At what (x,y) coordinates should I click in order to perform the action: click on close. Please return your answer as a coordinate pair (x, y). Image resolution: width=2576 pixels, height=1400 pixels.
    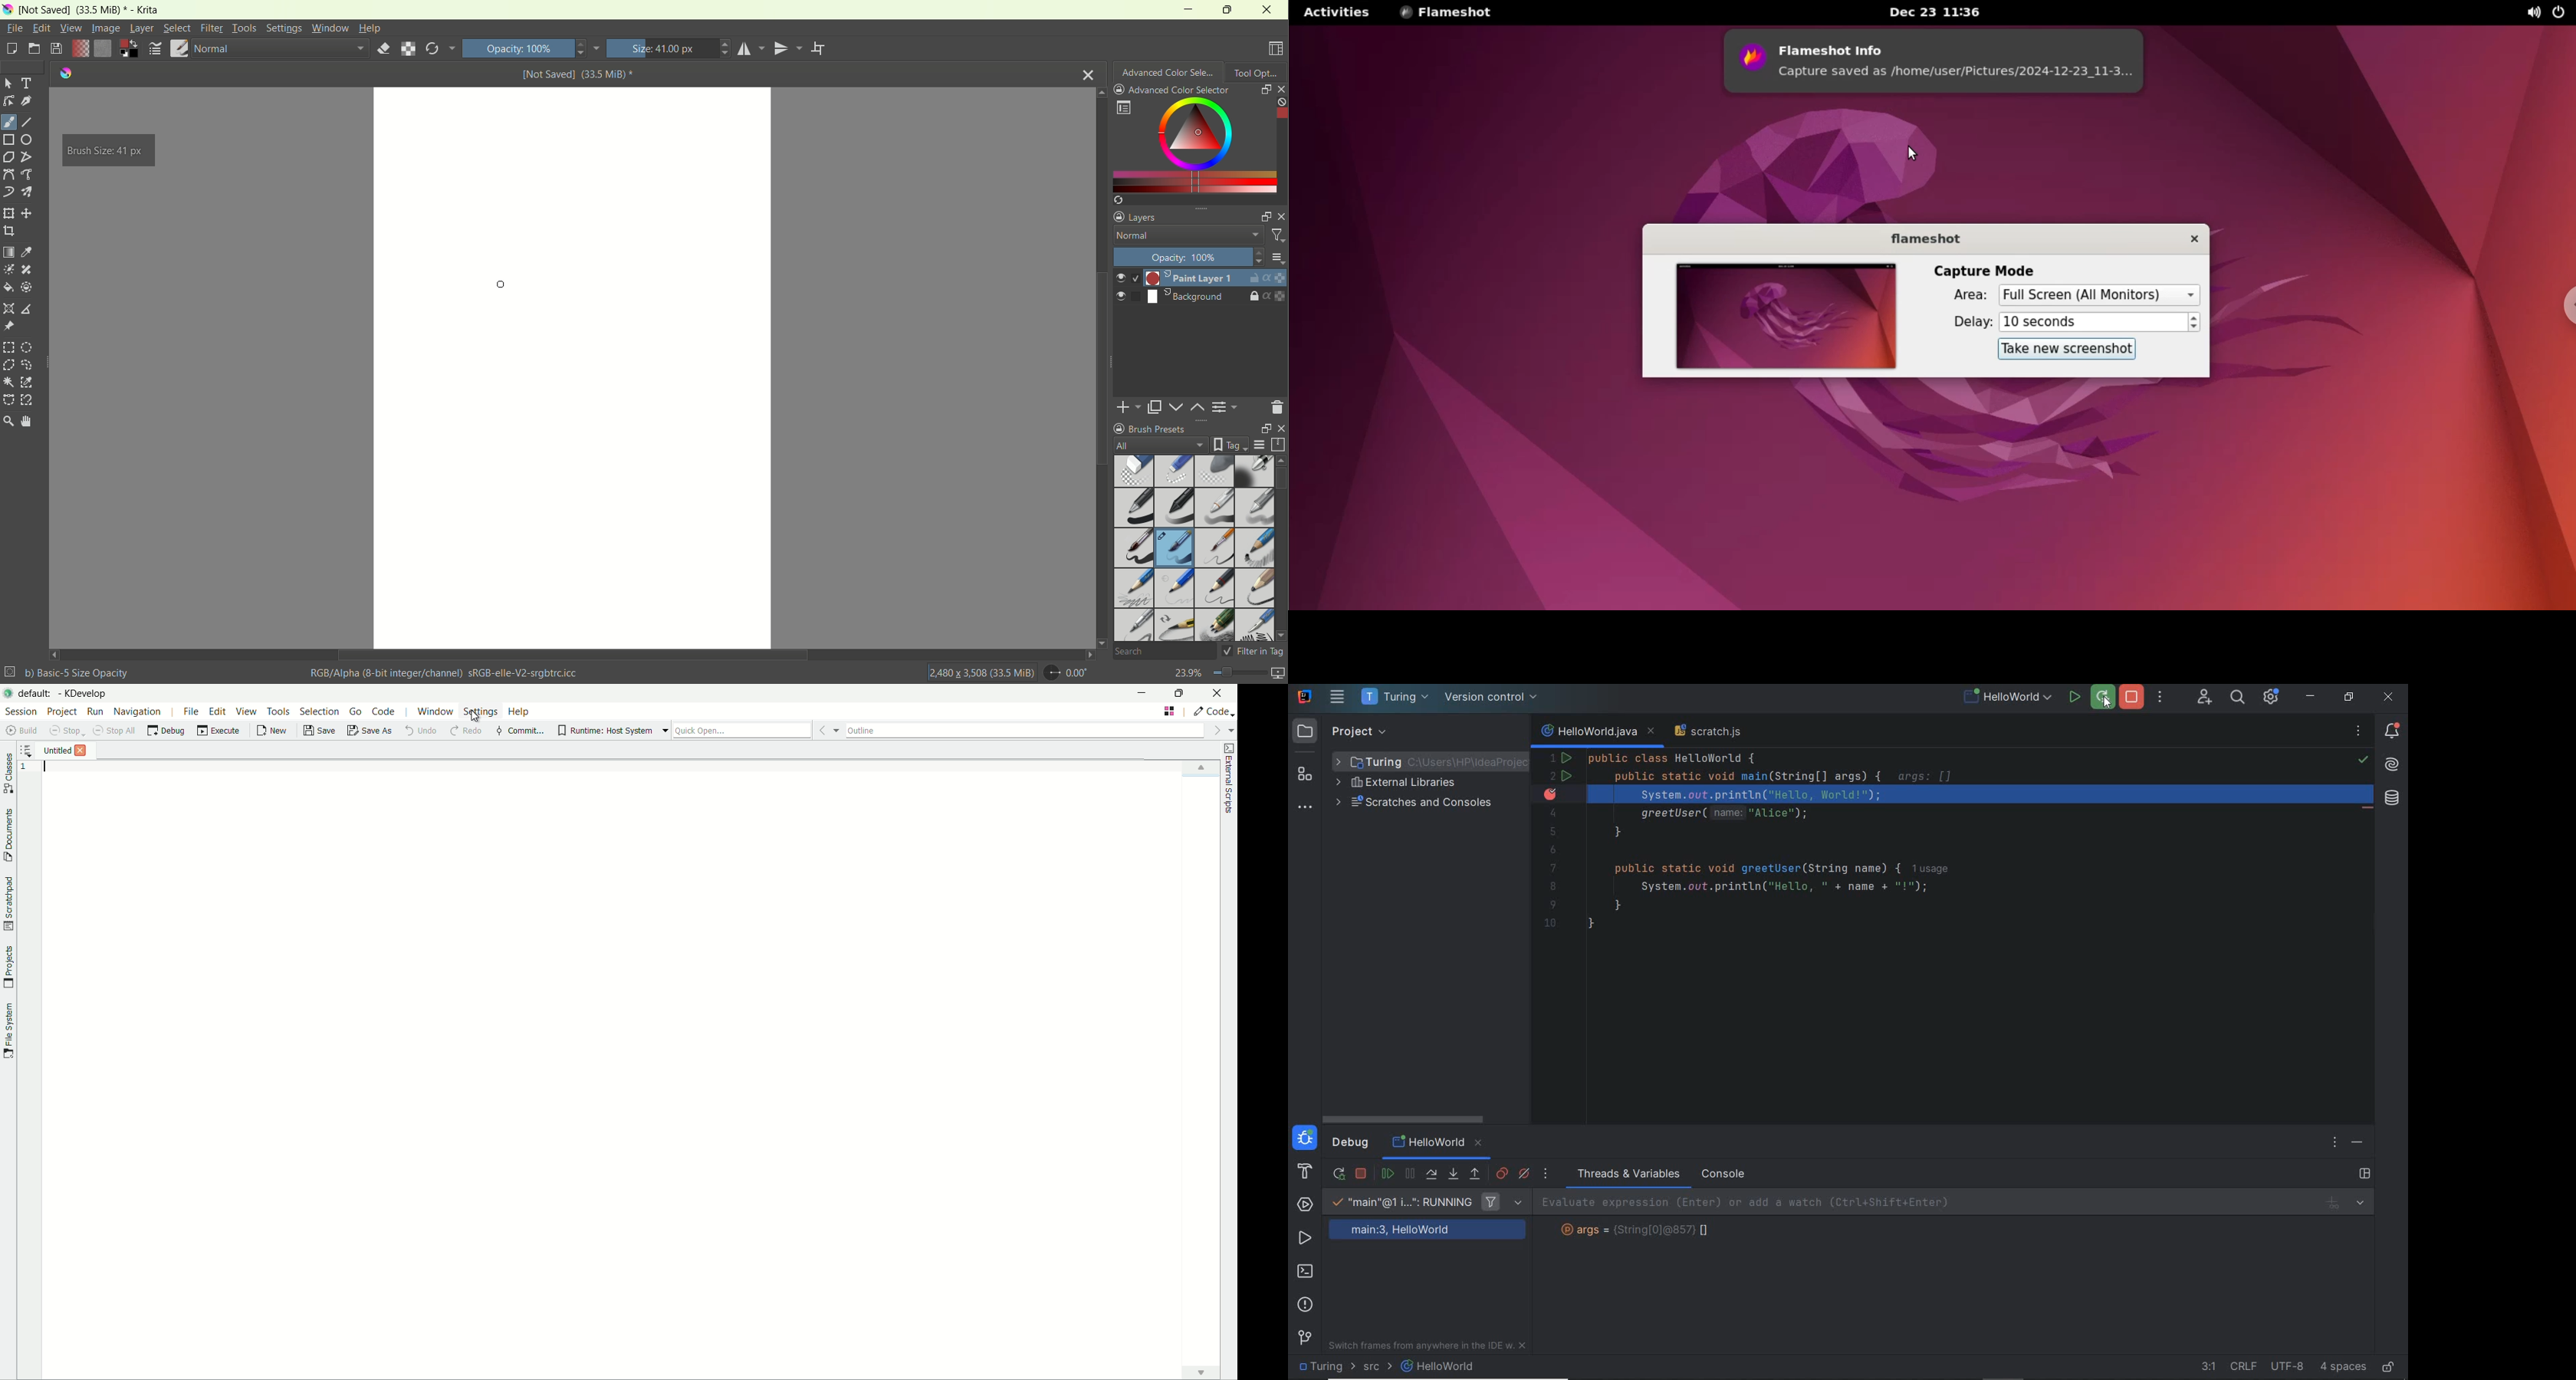
    Looking at the image, I should click on (1089, 73).